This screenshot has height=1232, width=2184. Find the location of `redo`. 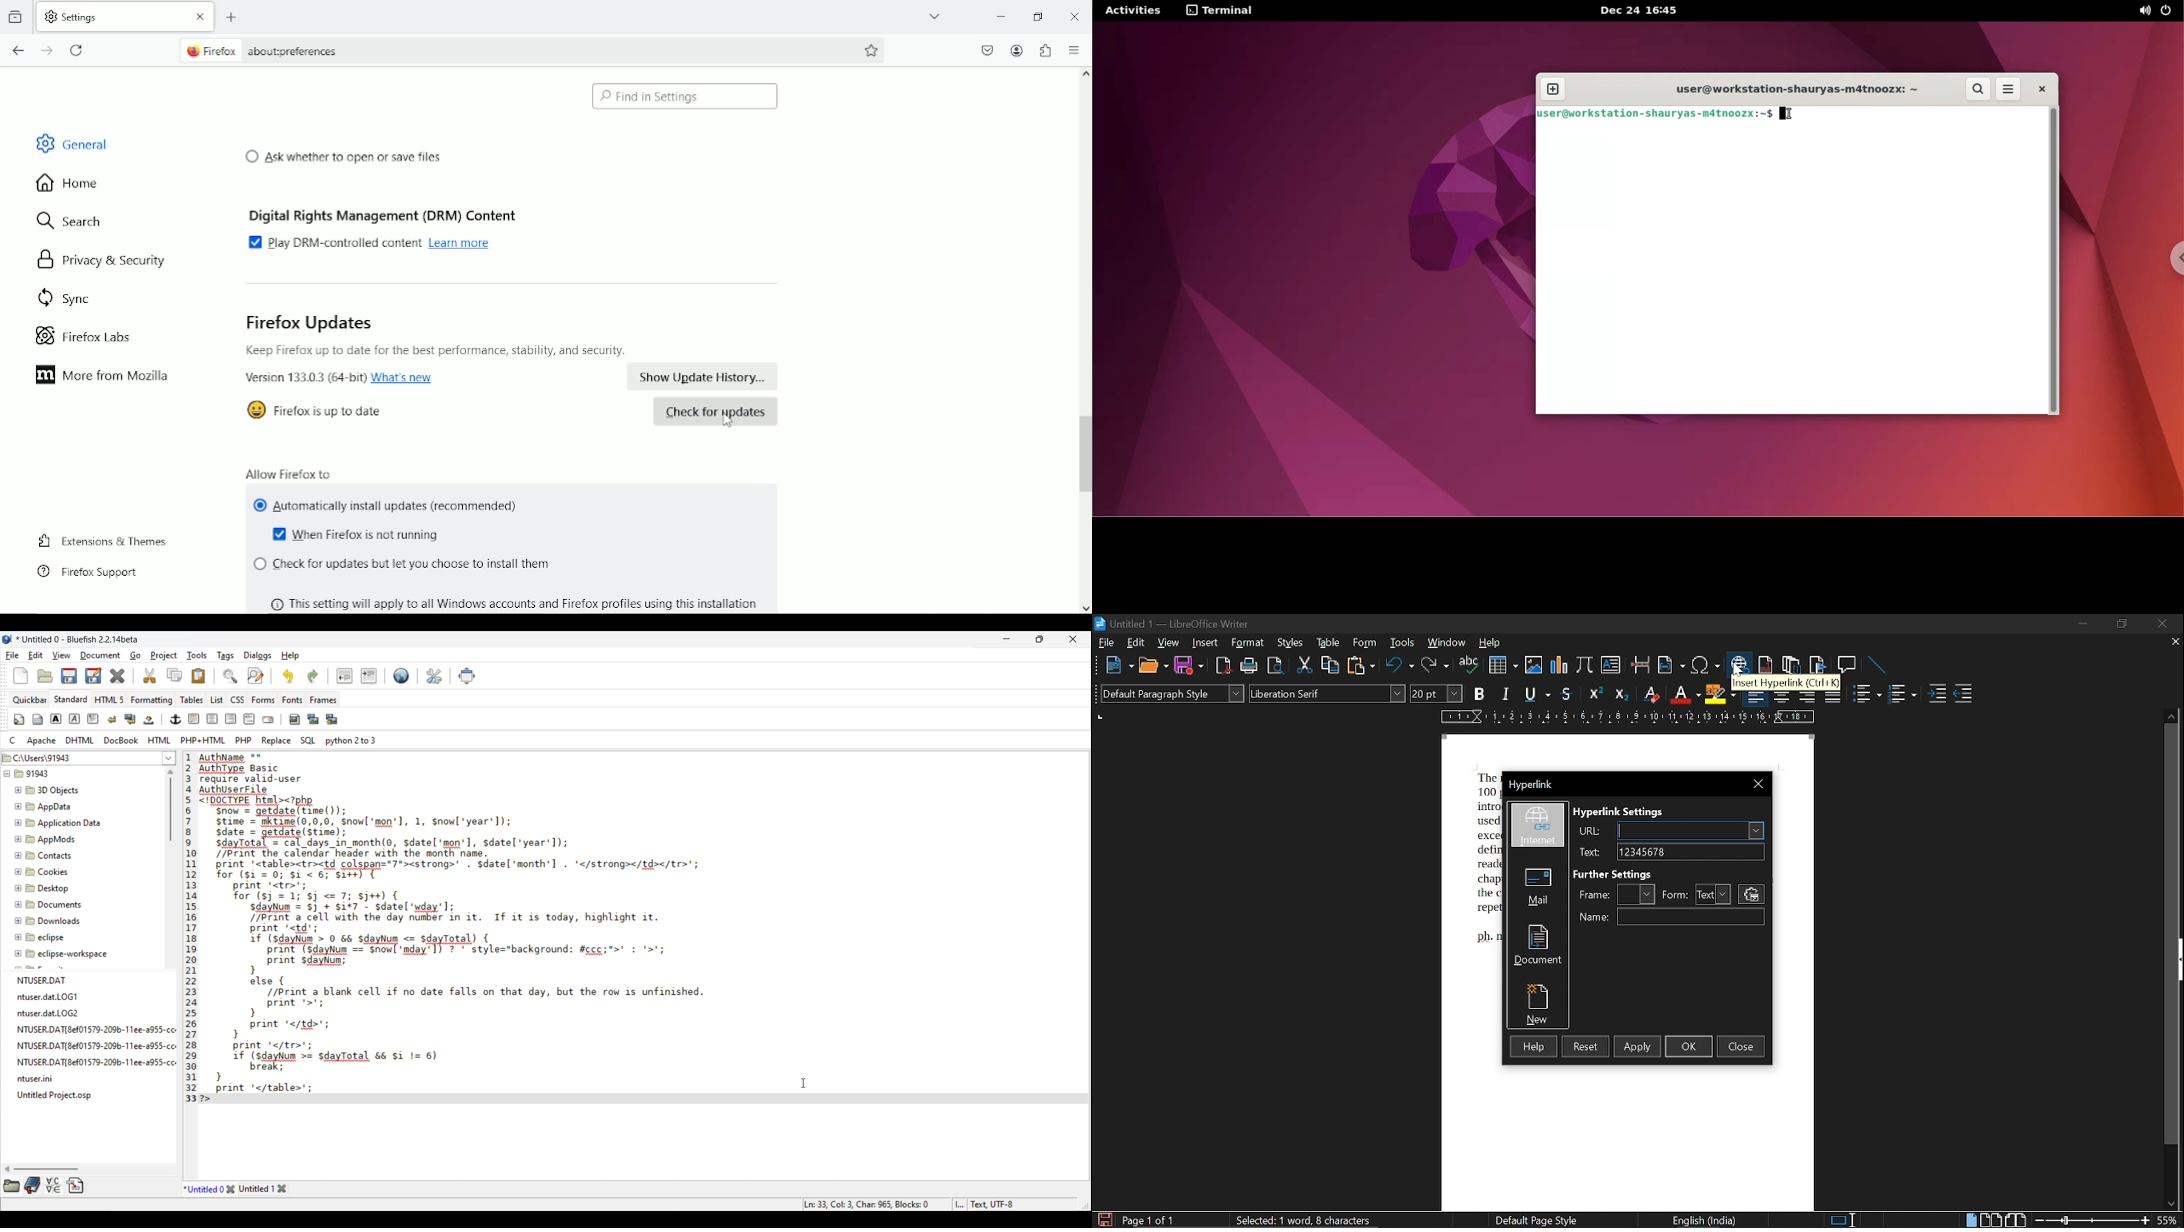

redo is located at coordinates (1434, 666).